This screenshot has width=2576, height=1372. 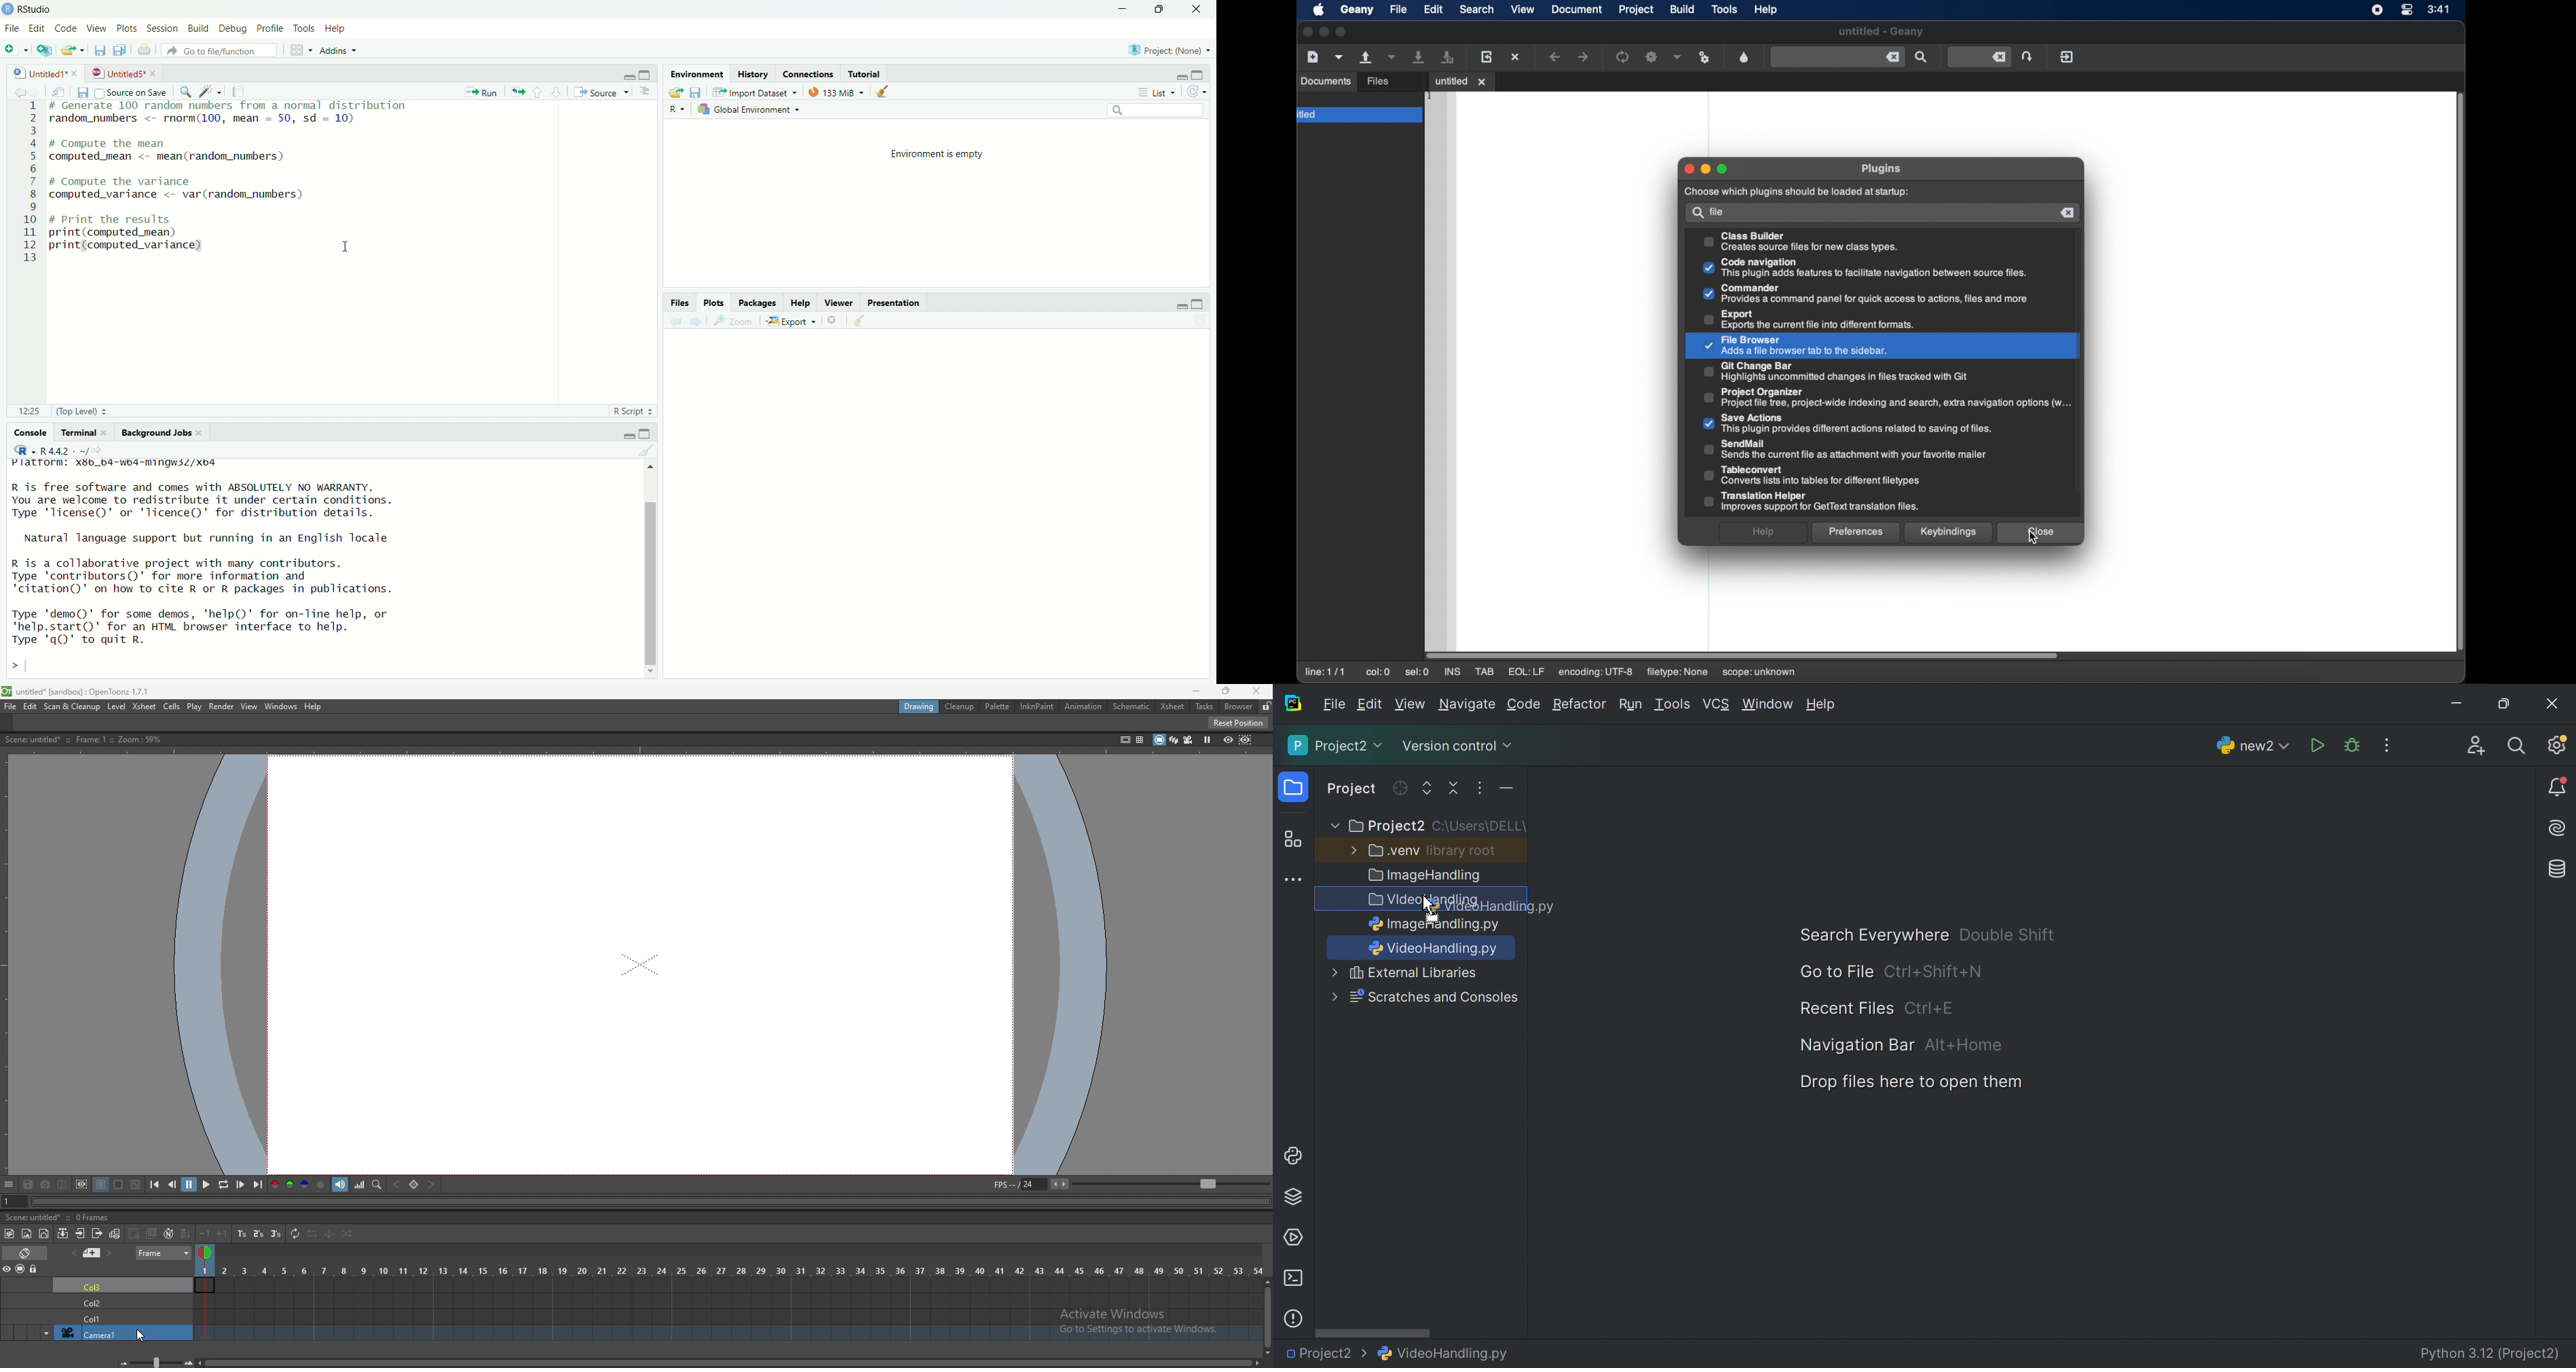 I want to click on maximize, so click(x=1204, y=303).